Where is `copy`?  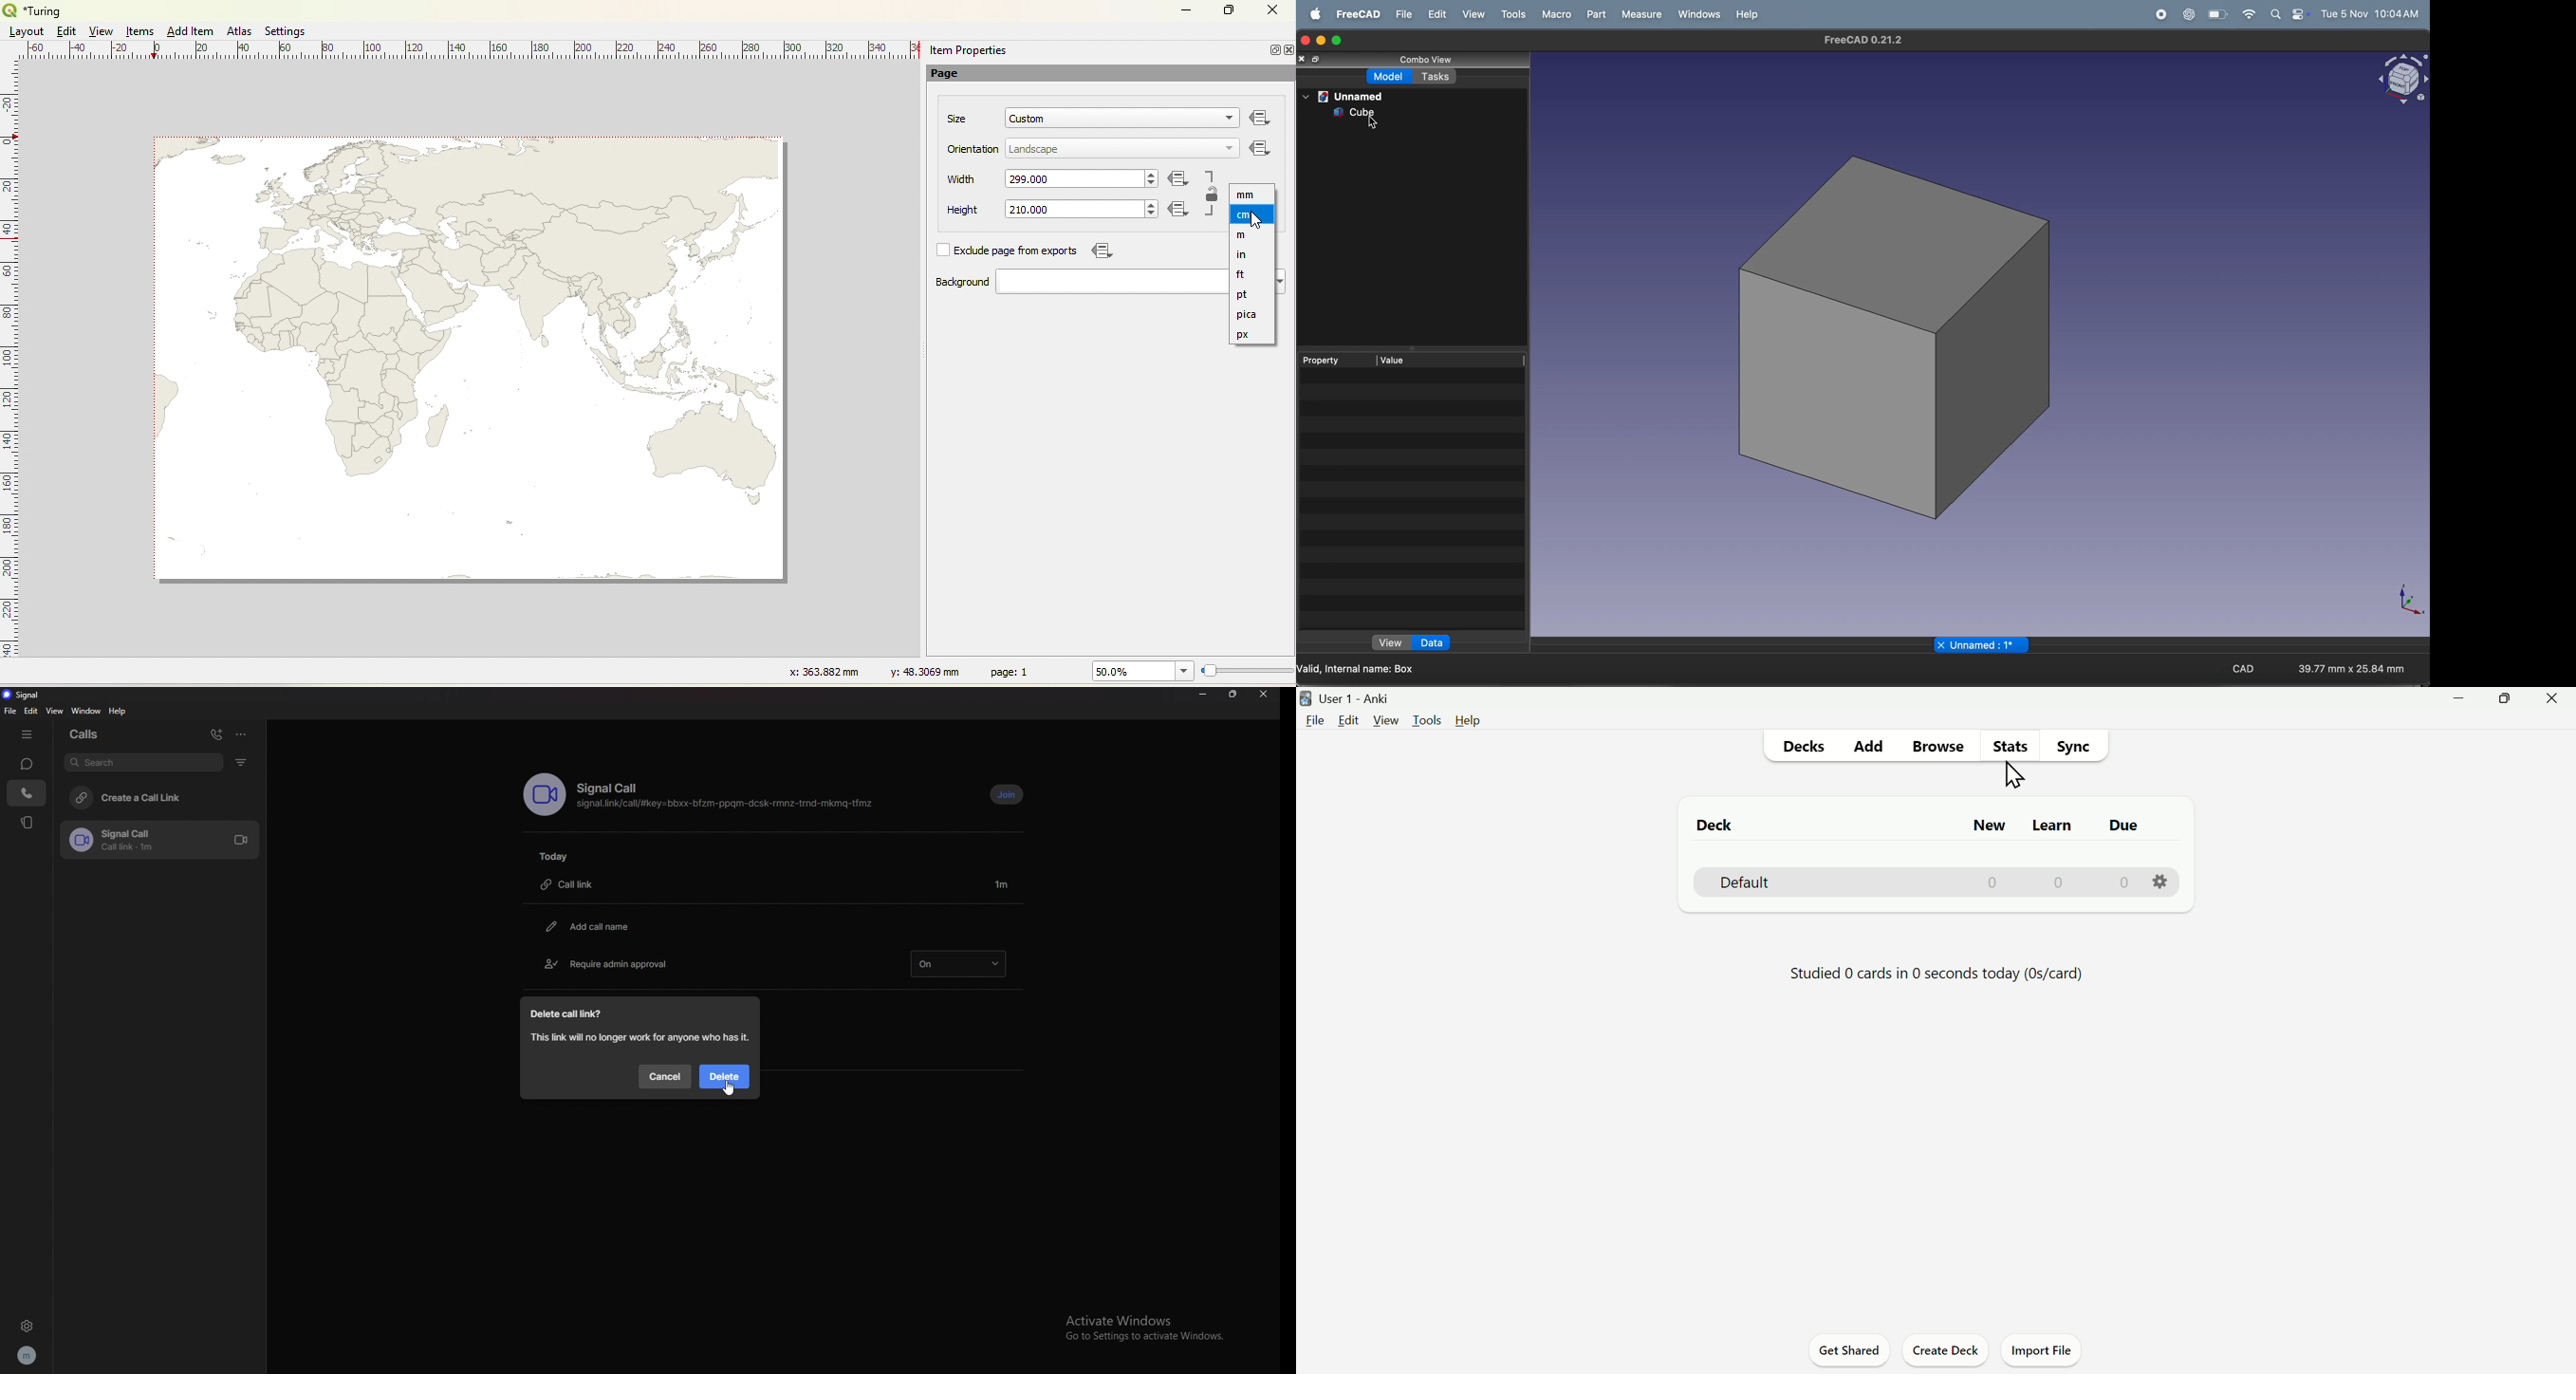
copy is located at coordinates (1310, 62).